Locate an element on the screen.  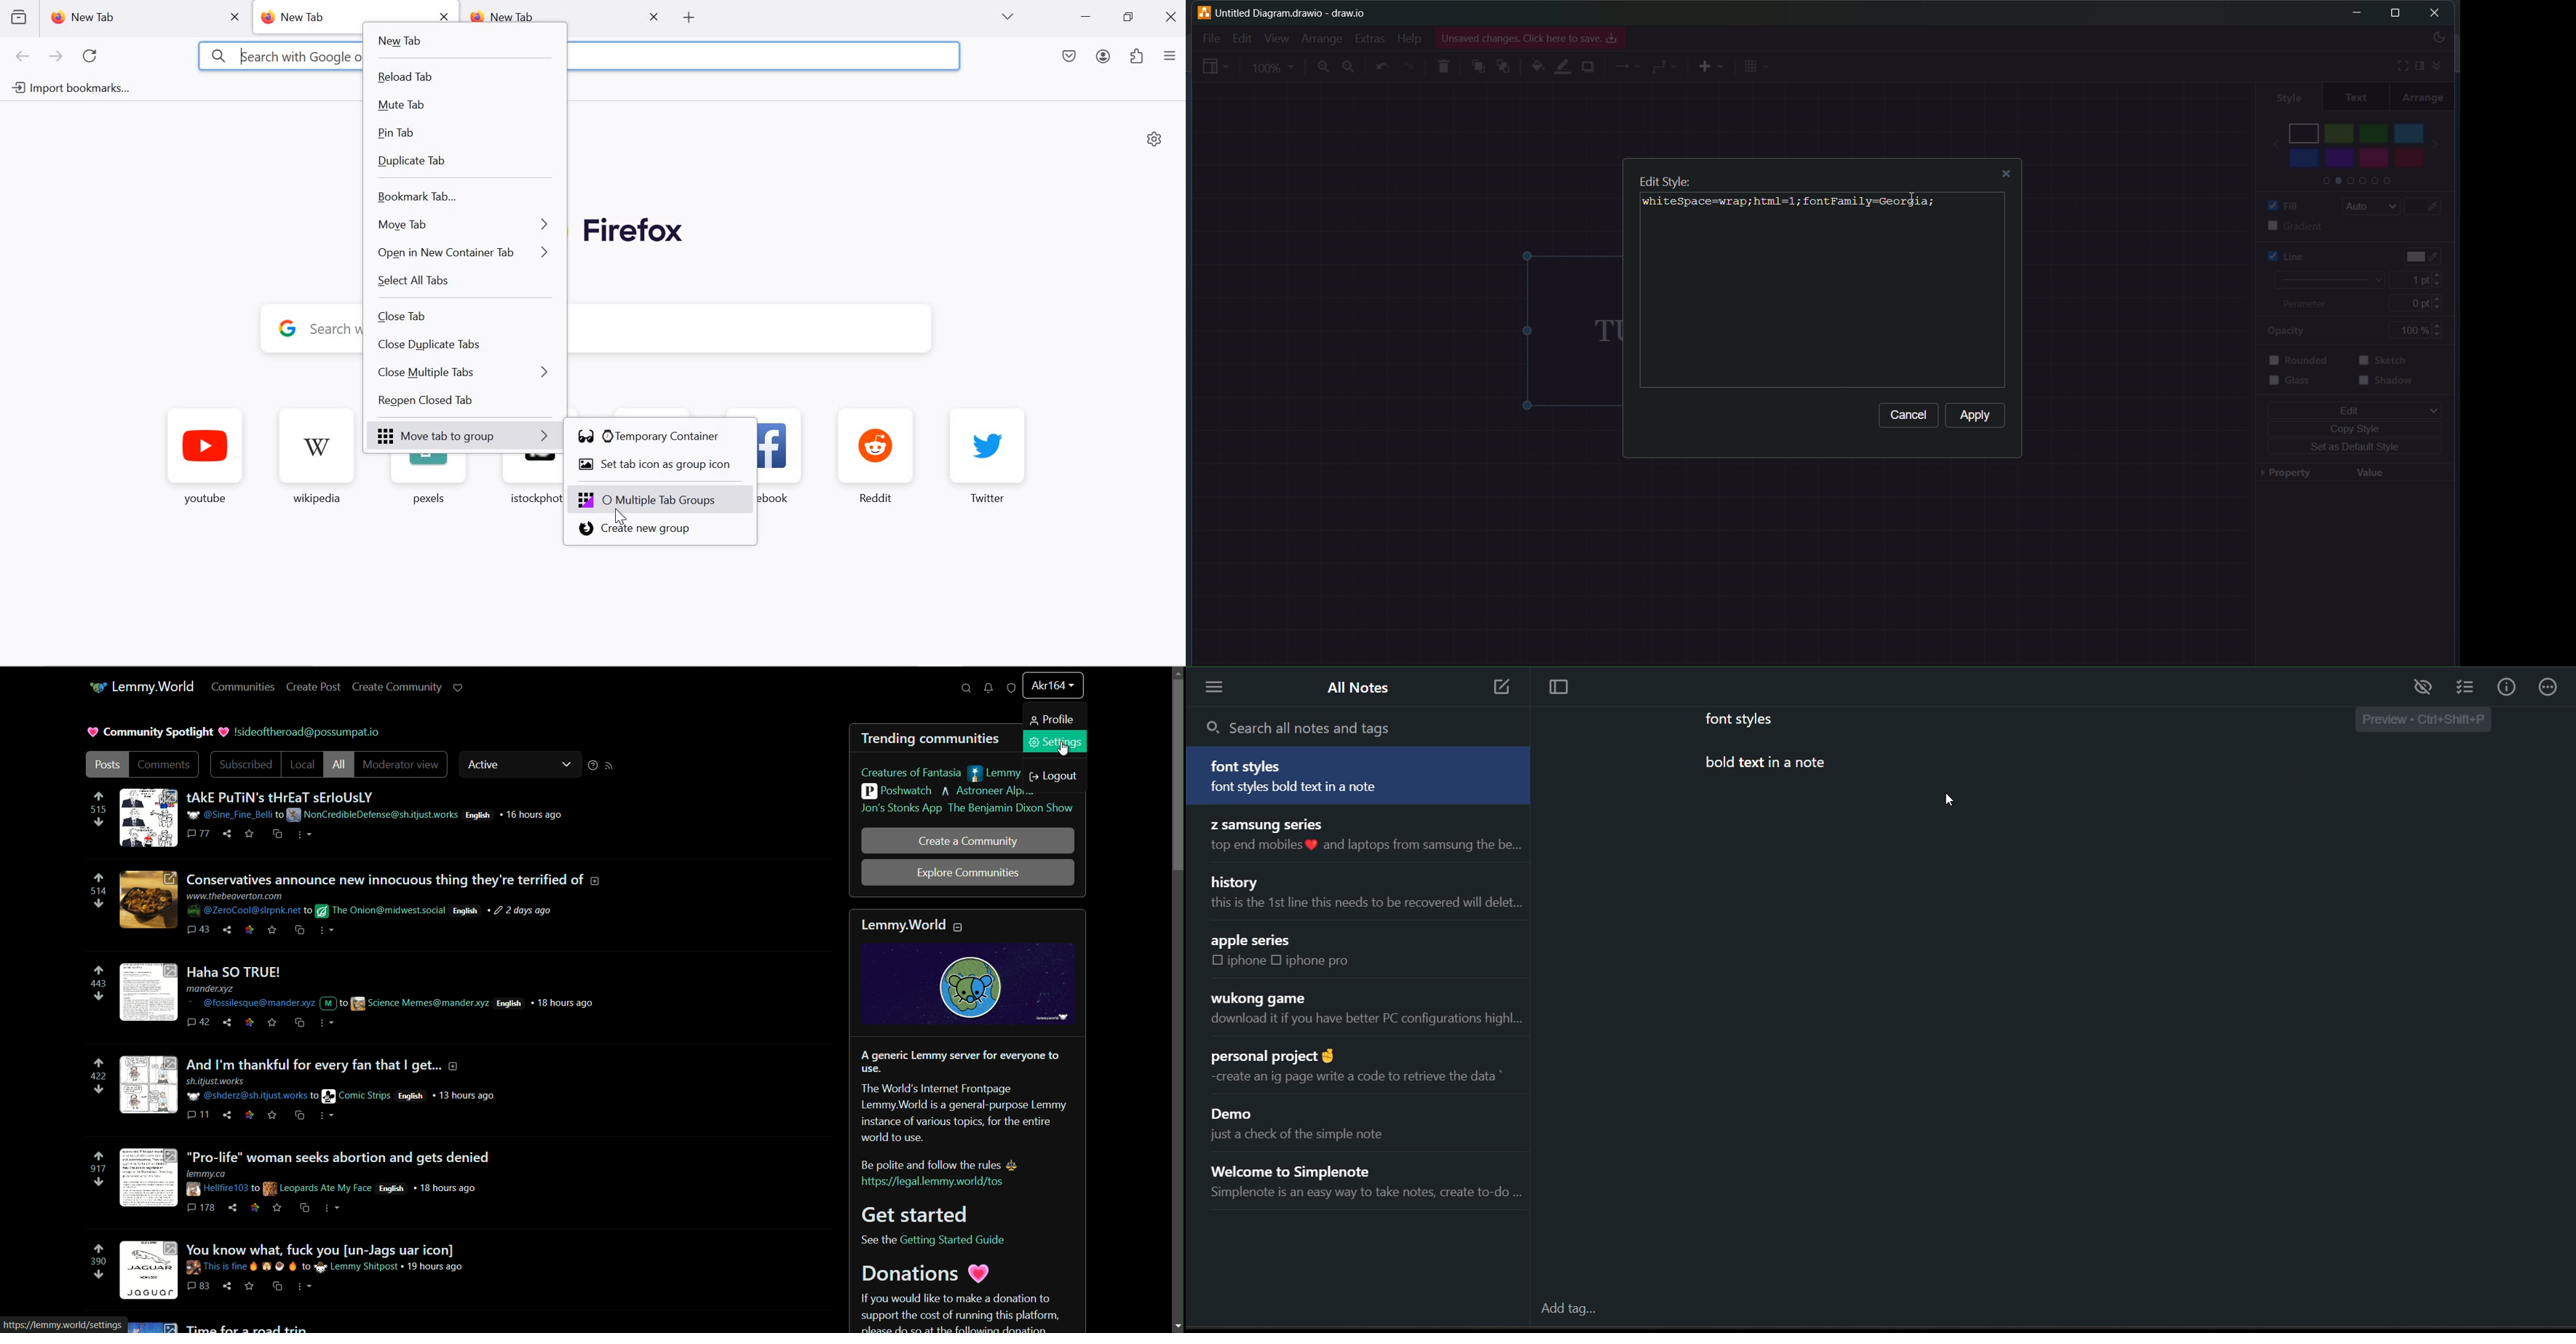
community spotlight is located at coordinates (159, 731).